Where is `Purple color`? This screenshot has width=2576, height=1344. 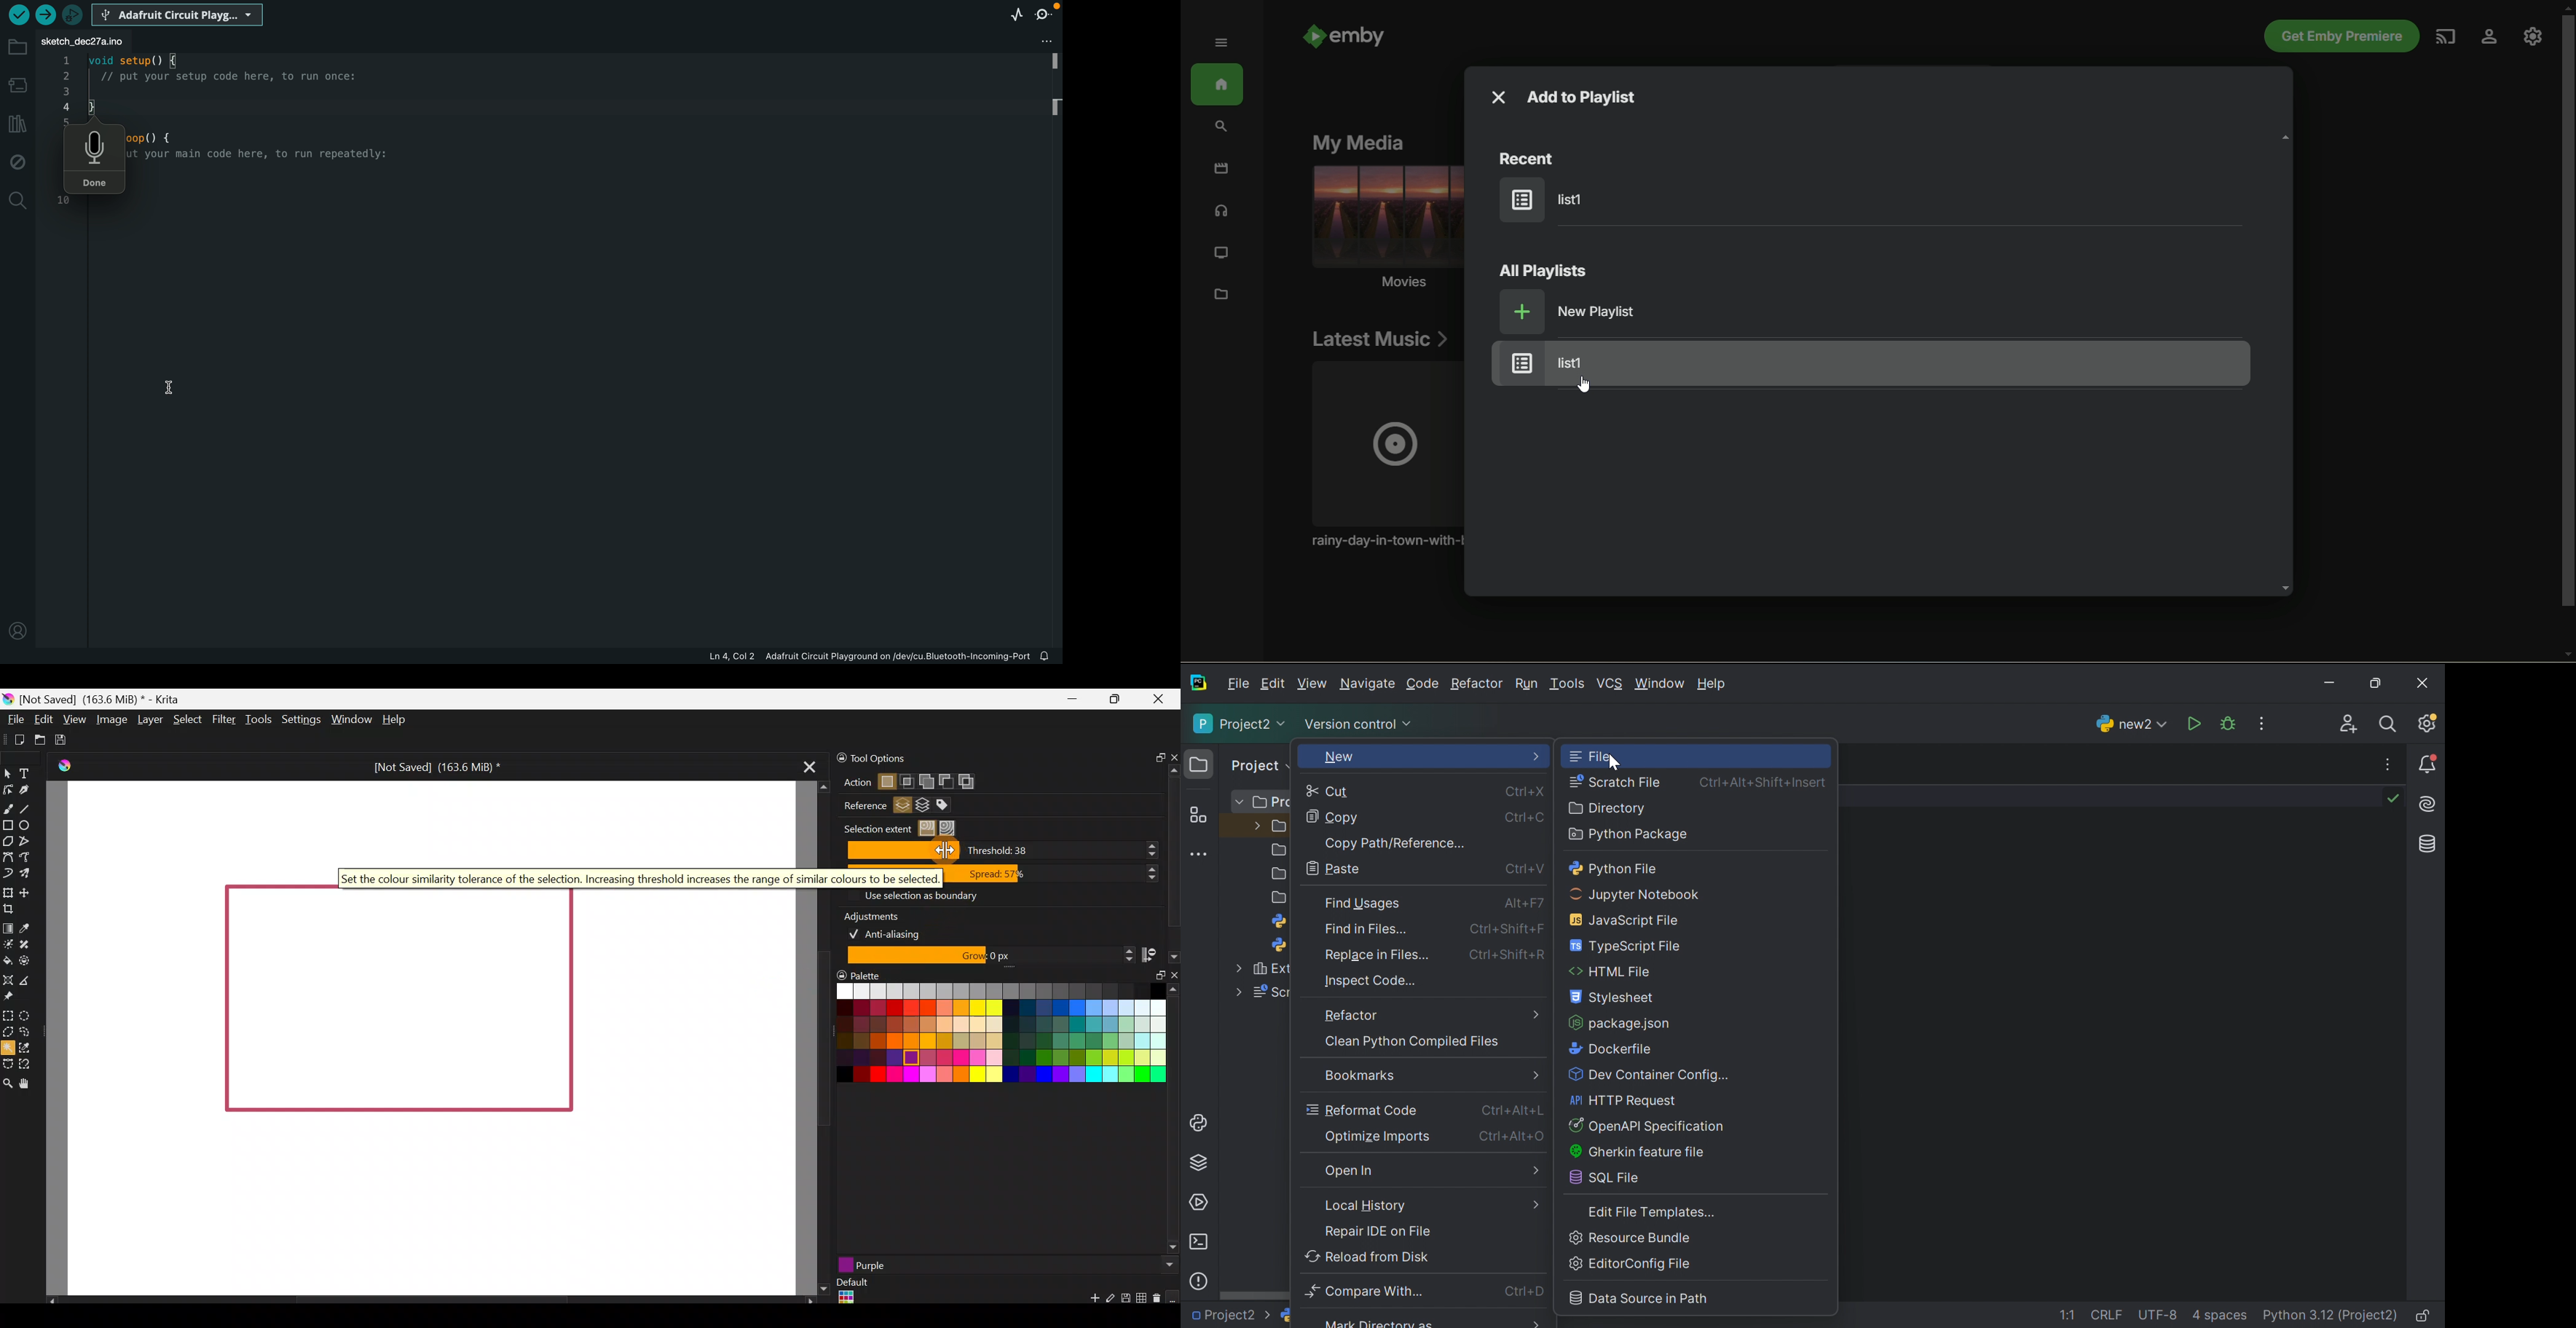
Purple color is located at coordinates (940, 1265).